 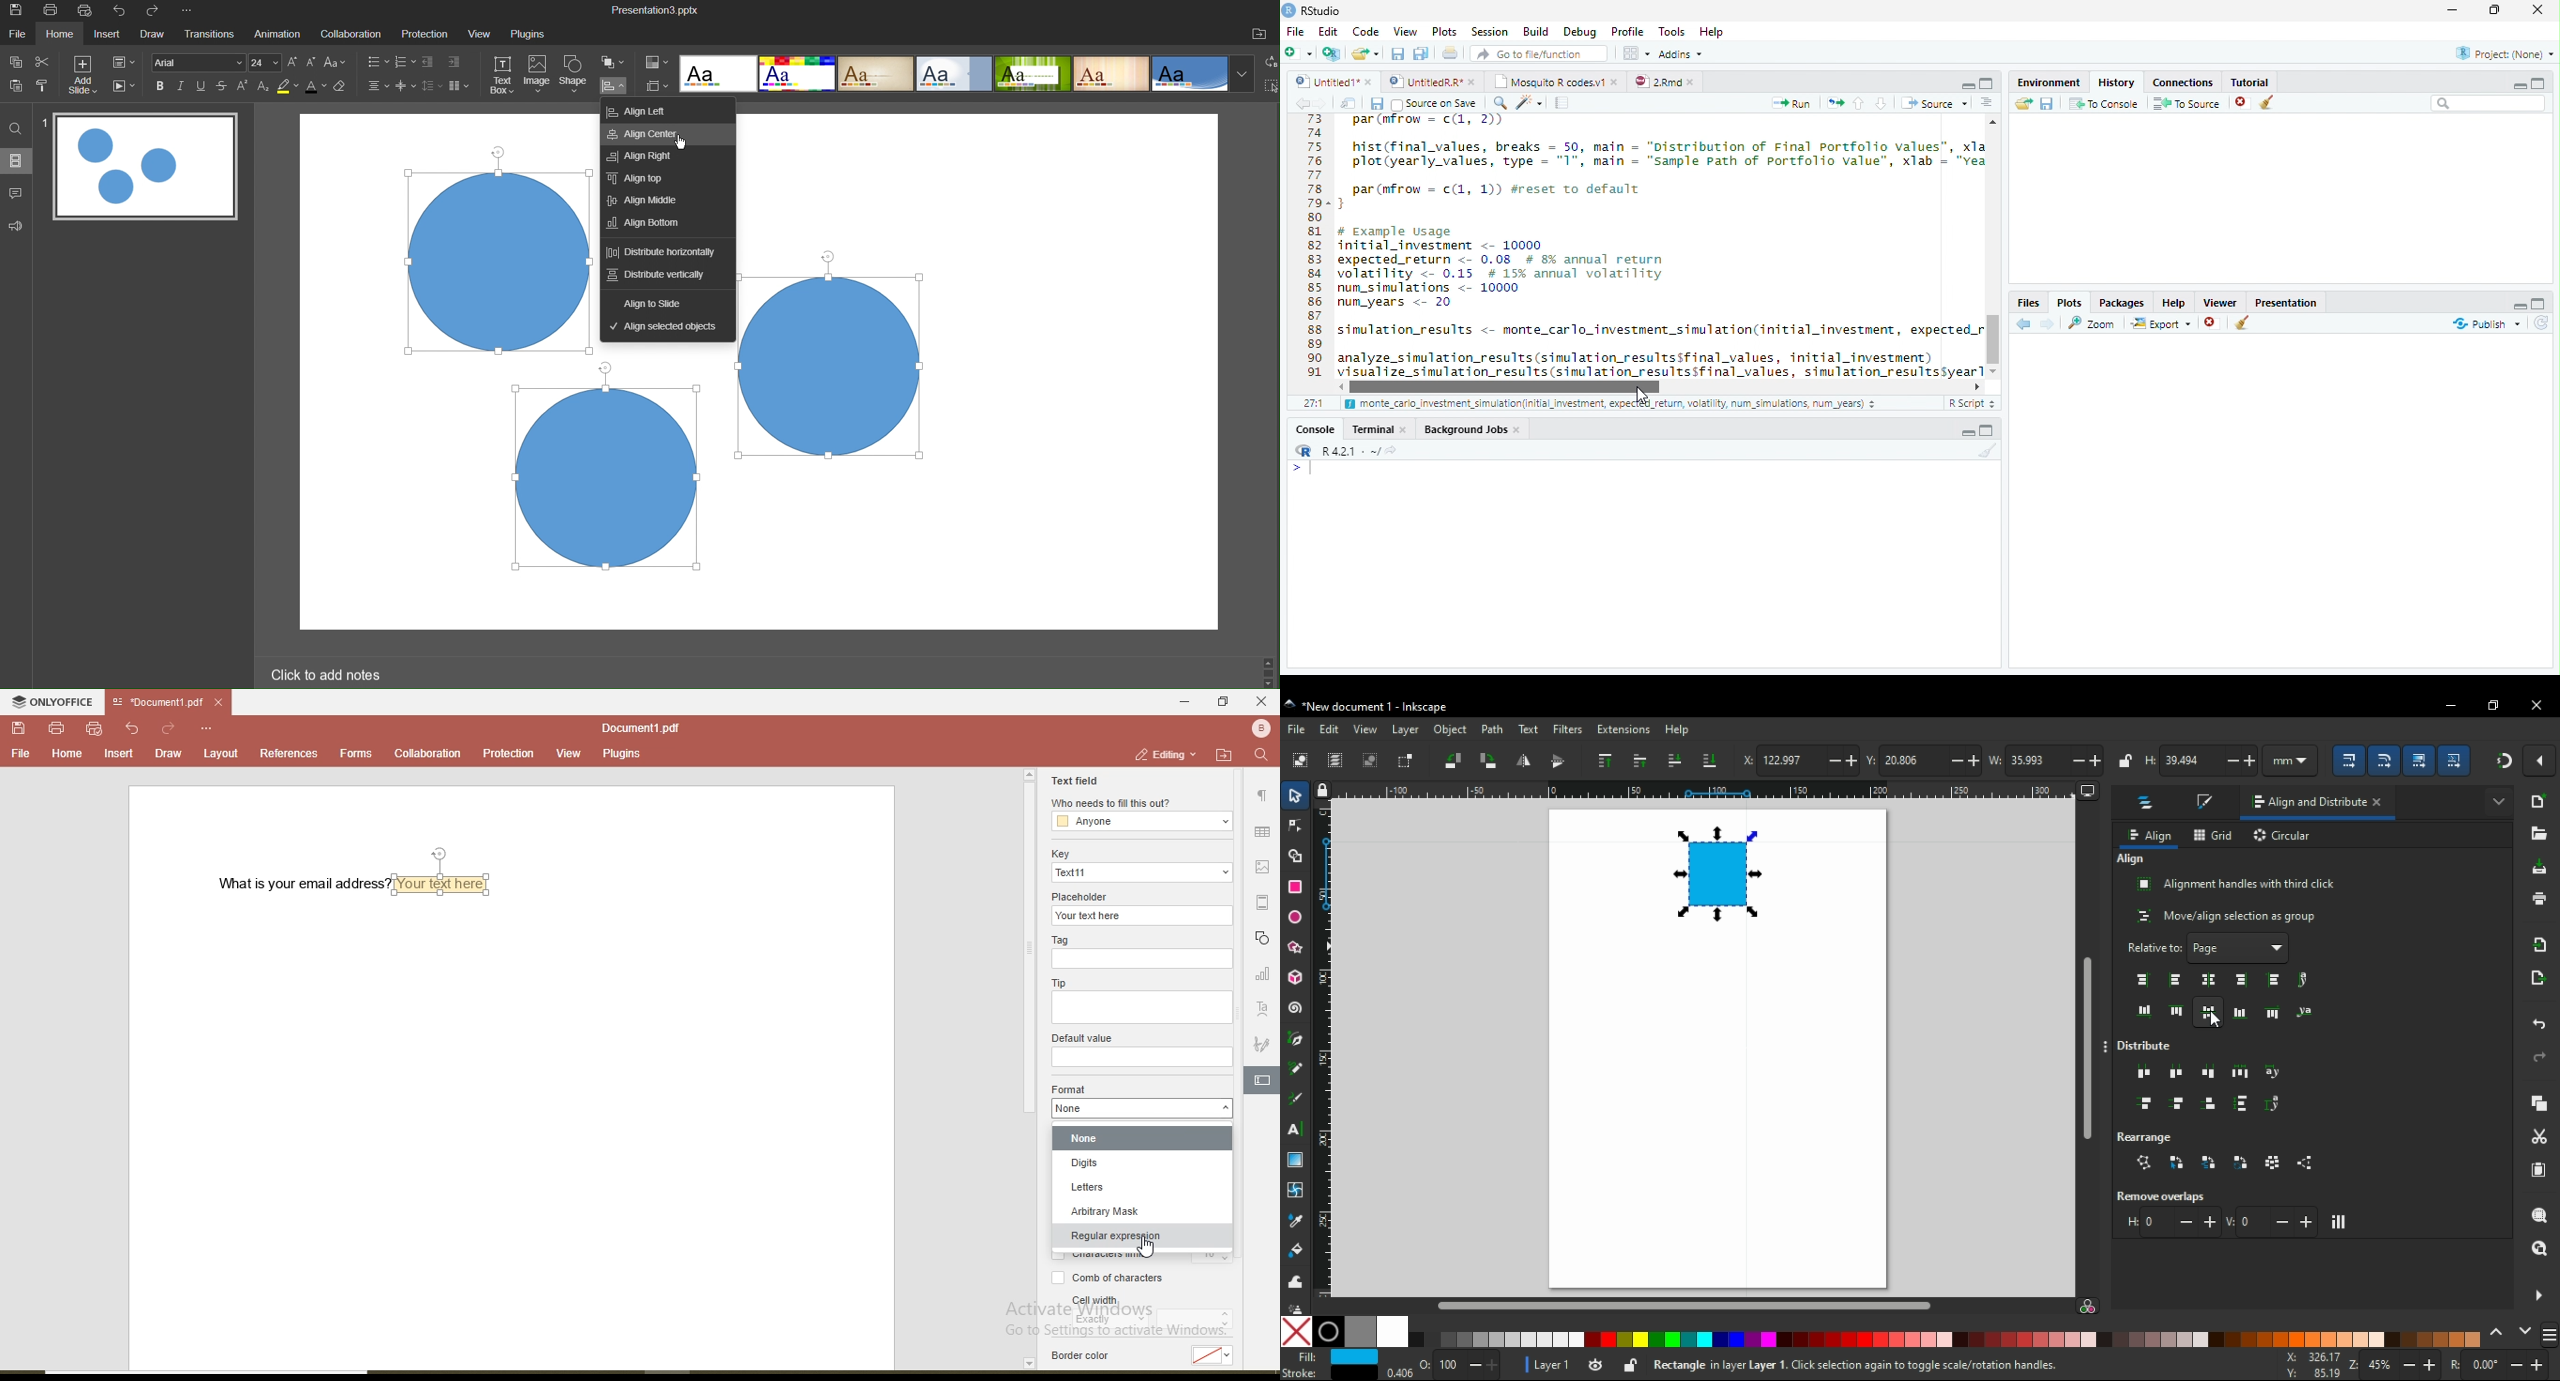 I want to click on Plots, so click(x=2069, y=302).